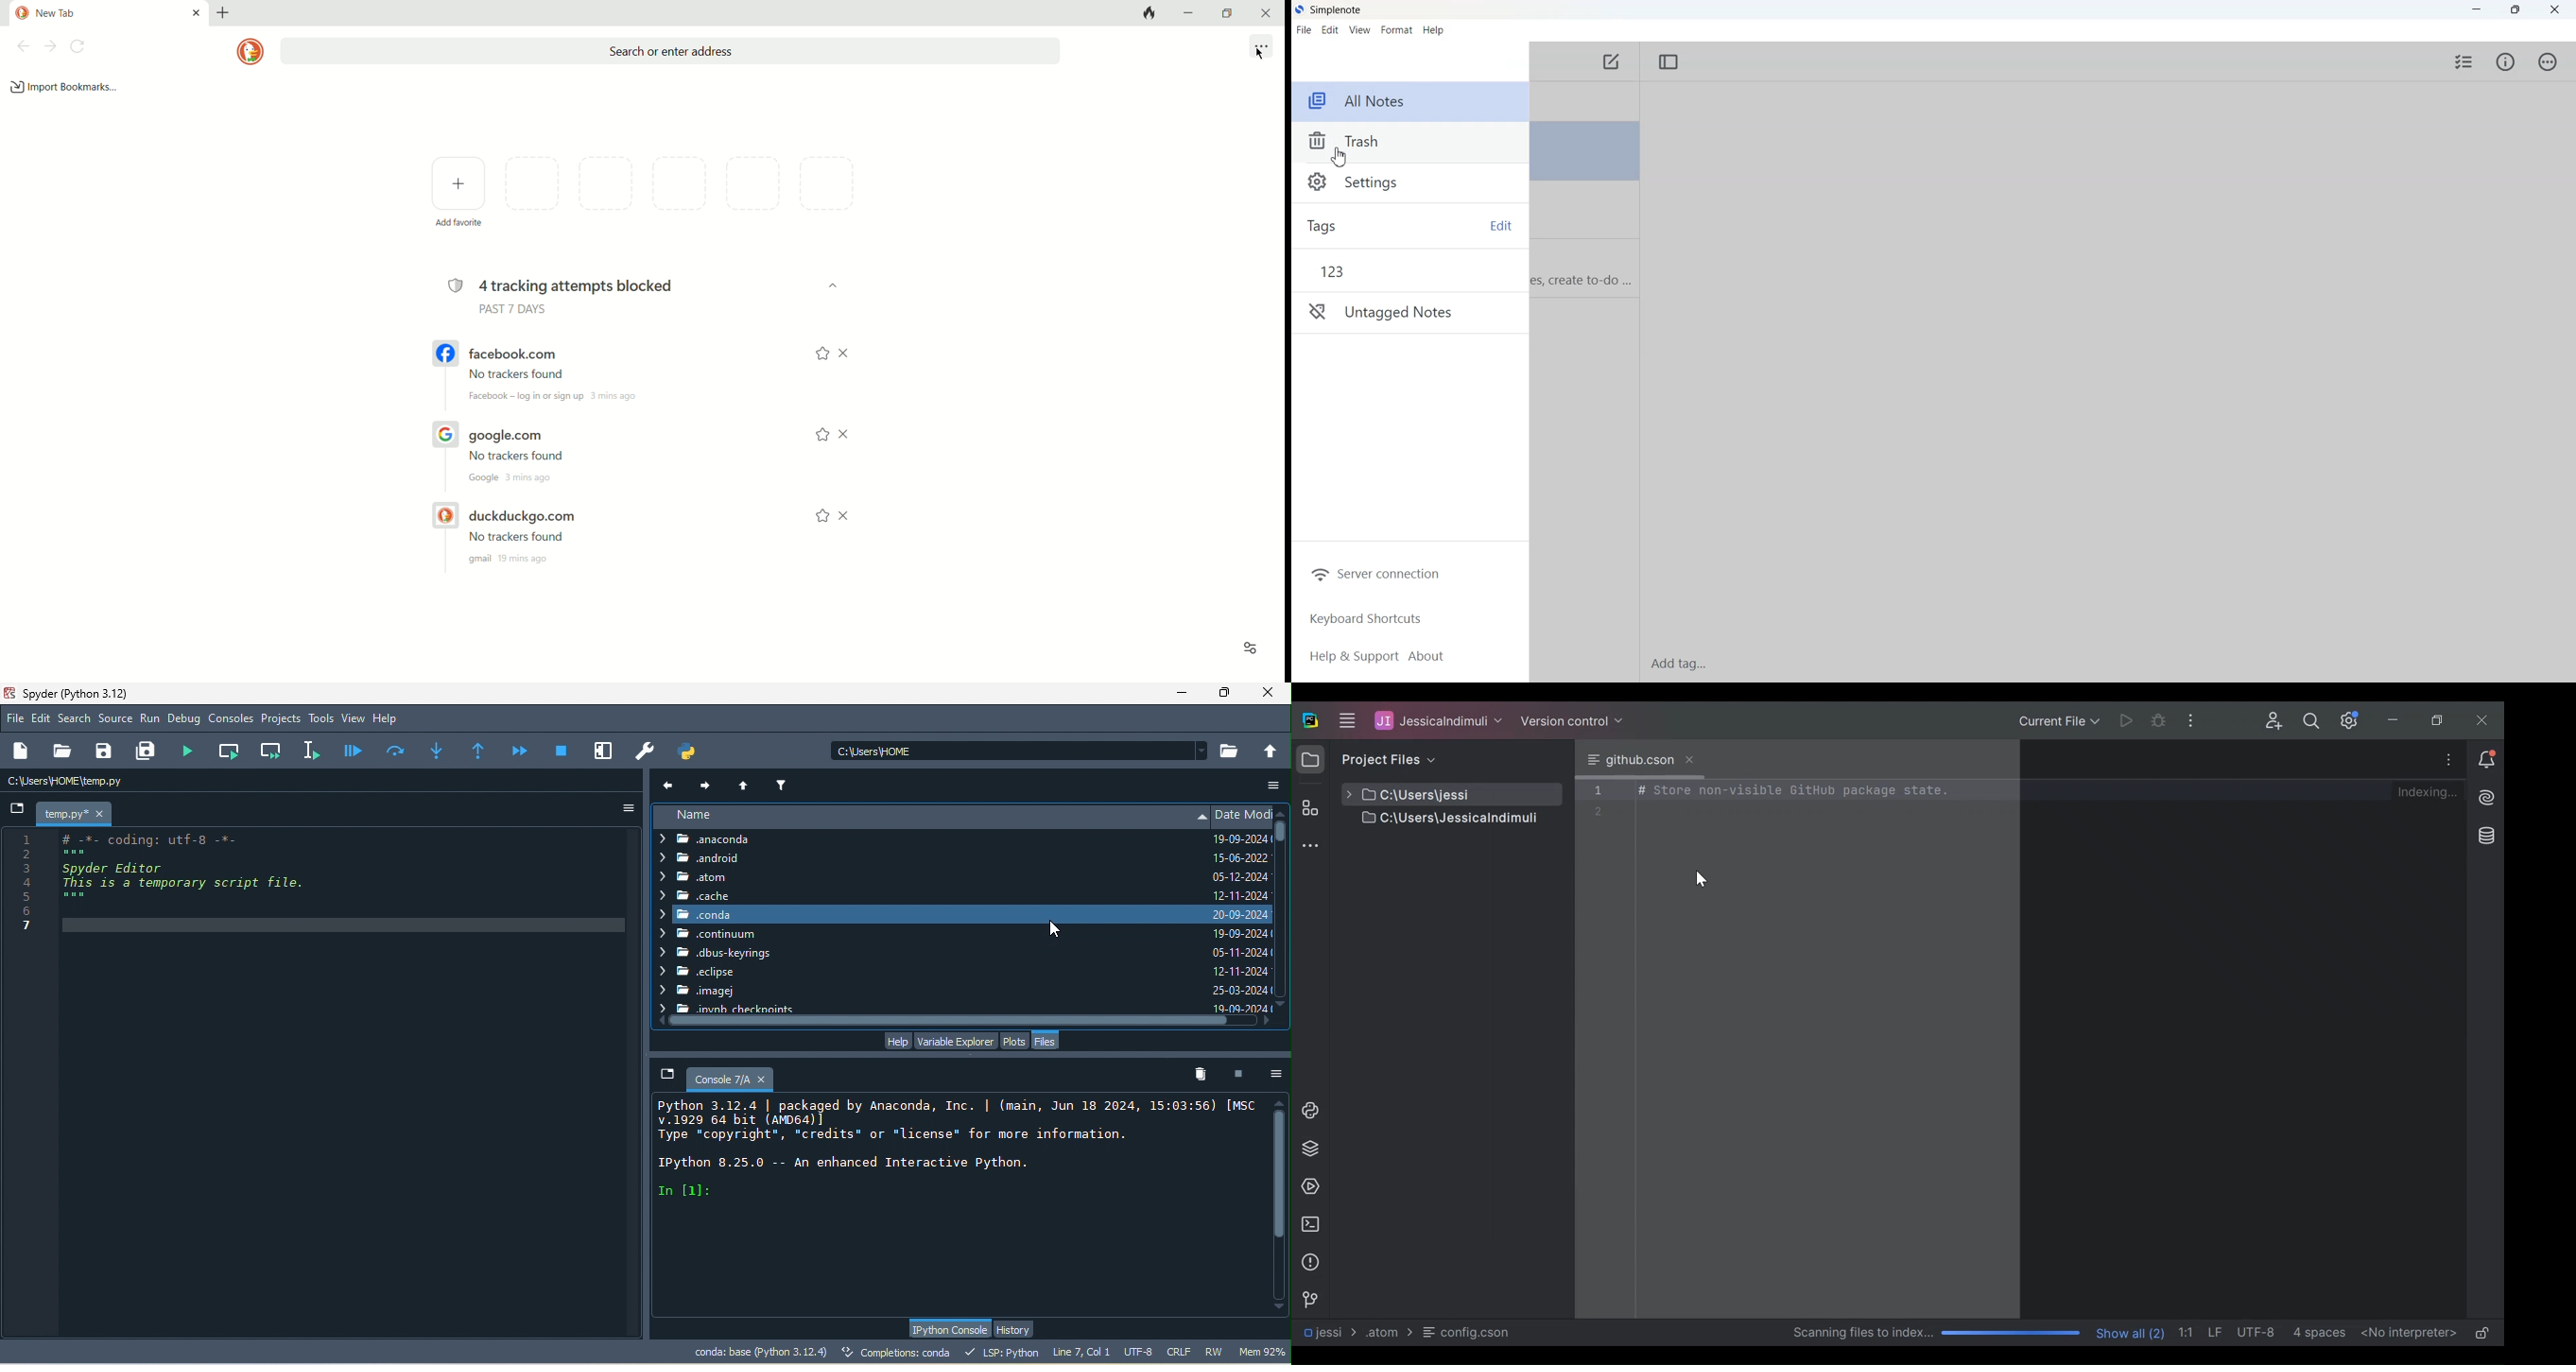 This screenshot has width=2576, height=1372. Describe the element at coordinates (1310, 720) in the screenshot. I see `PyCharm` at that location.